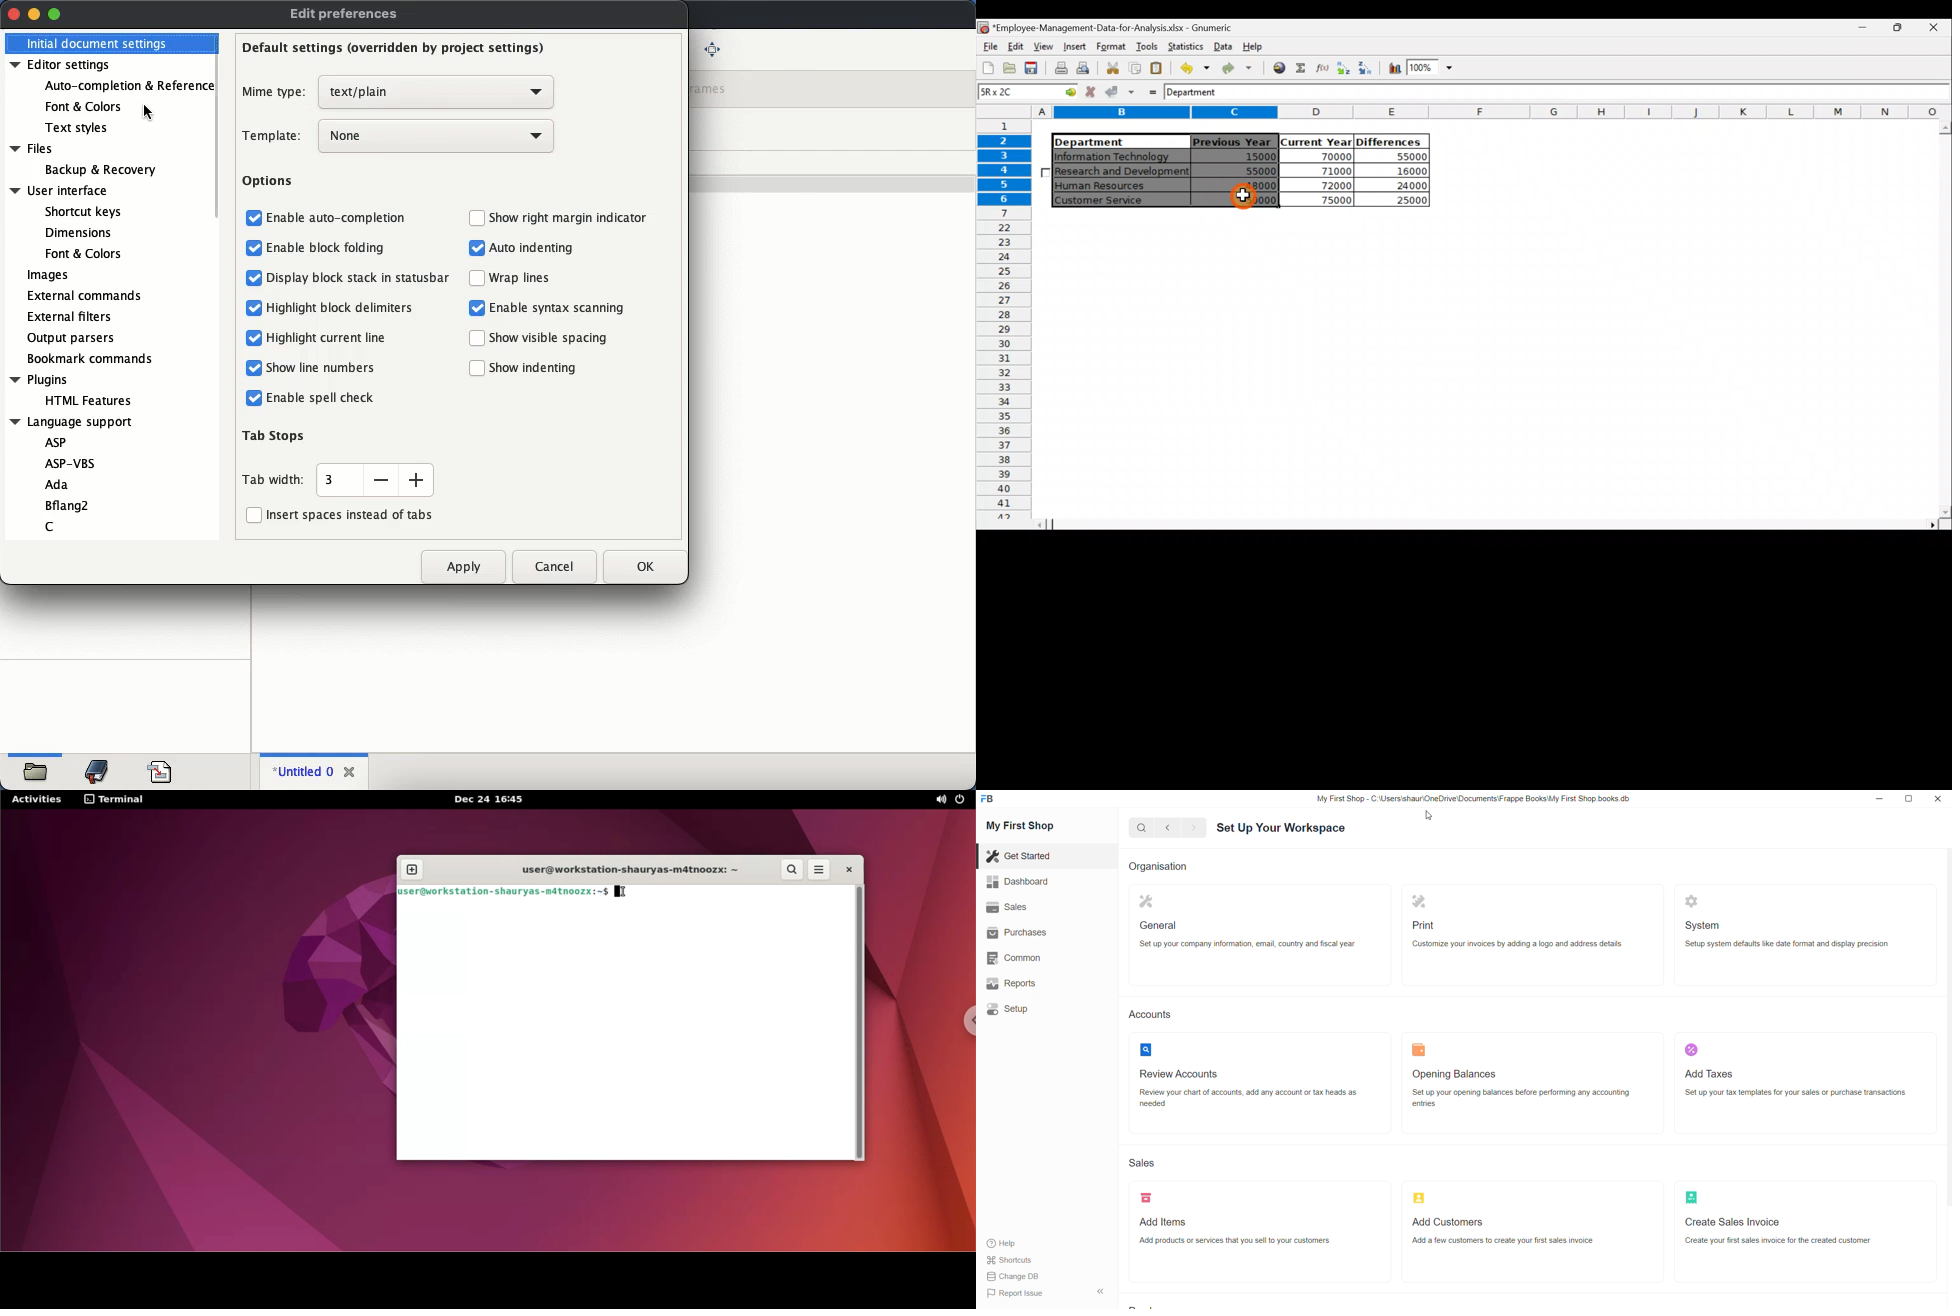 The width and height of the screenshot is (1960, 1316). What do you see at coordinates (87, 360) in the screenshot?
I see `bookmark command` at bounding box center [87, 360].